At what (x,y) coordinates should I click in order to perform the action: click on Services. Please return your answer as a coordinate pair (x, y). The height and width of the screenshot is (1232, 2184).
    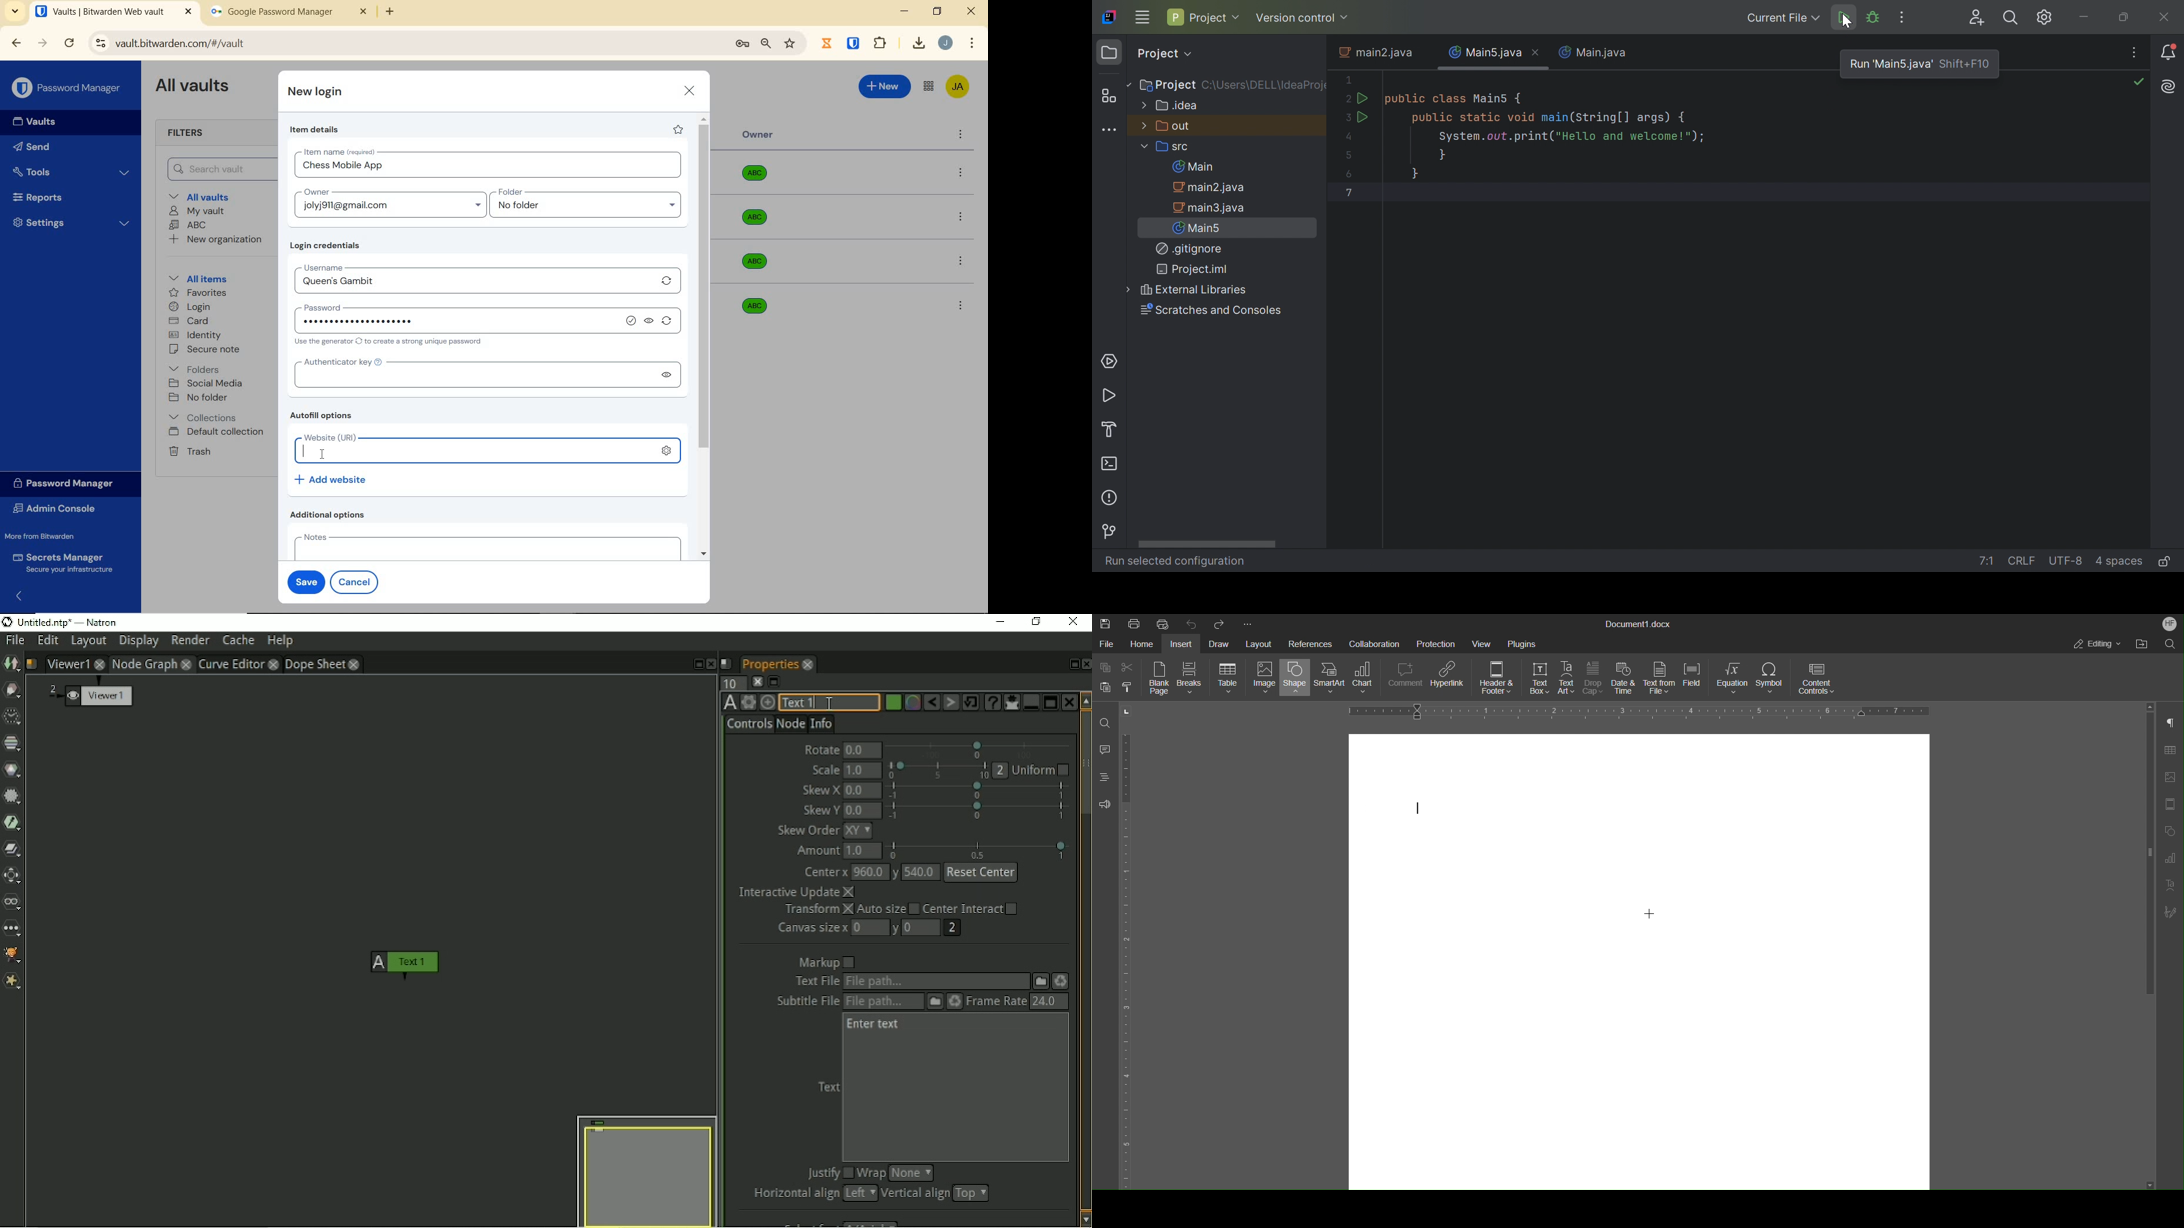
    Looking at the image, I should click on (1109, 359).